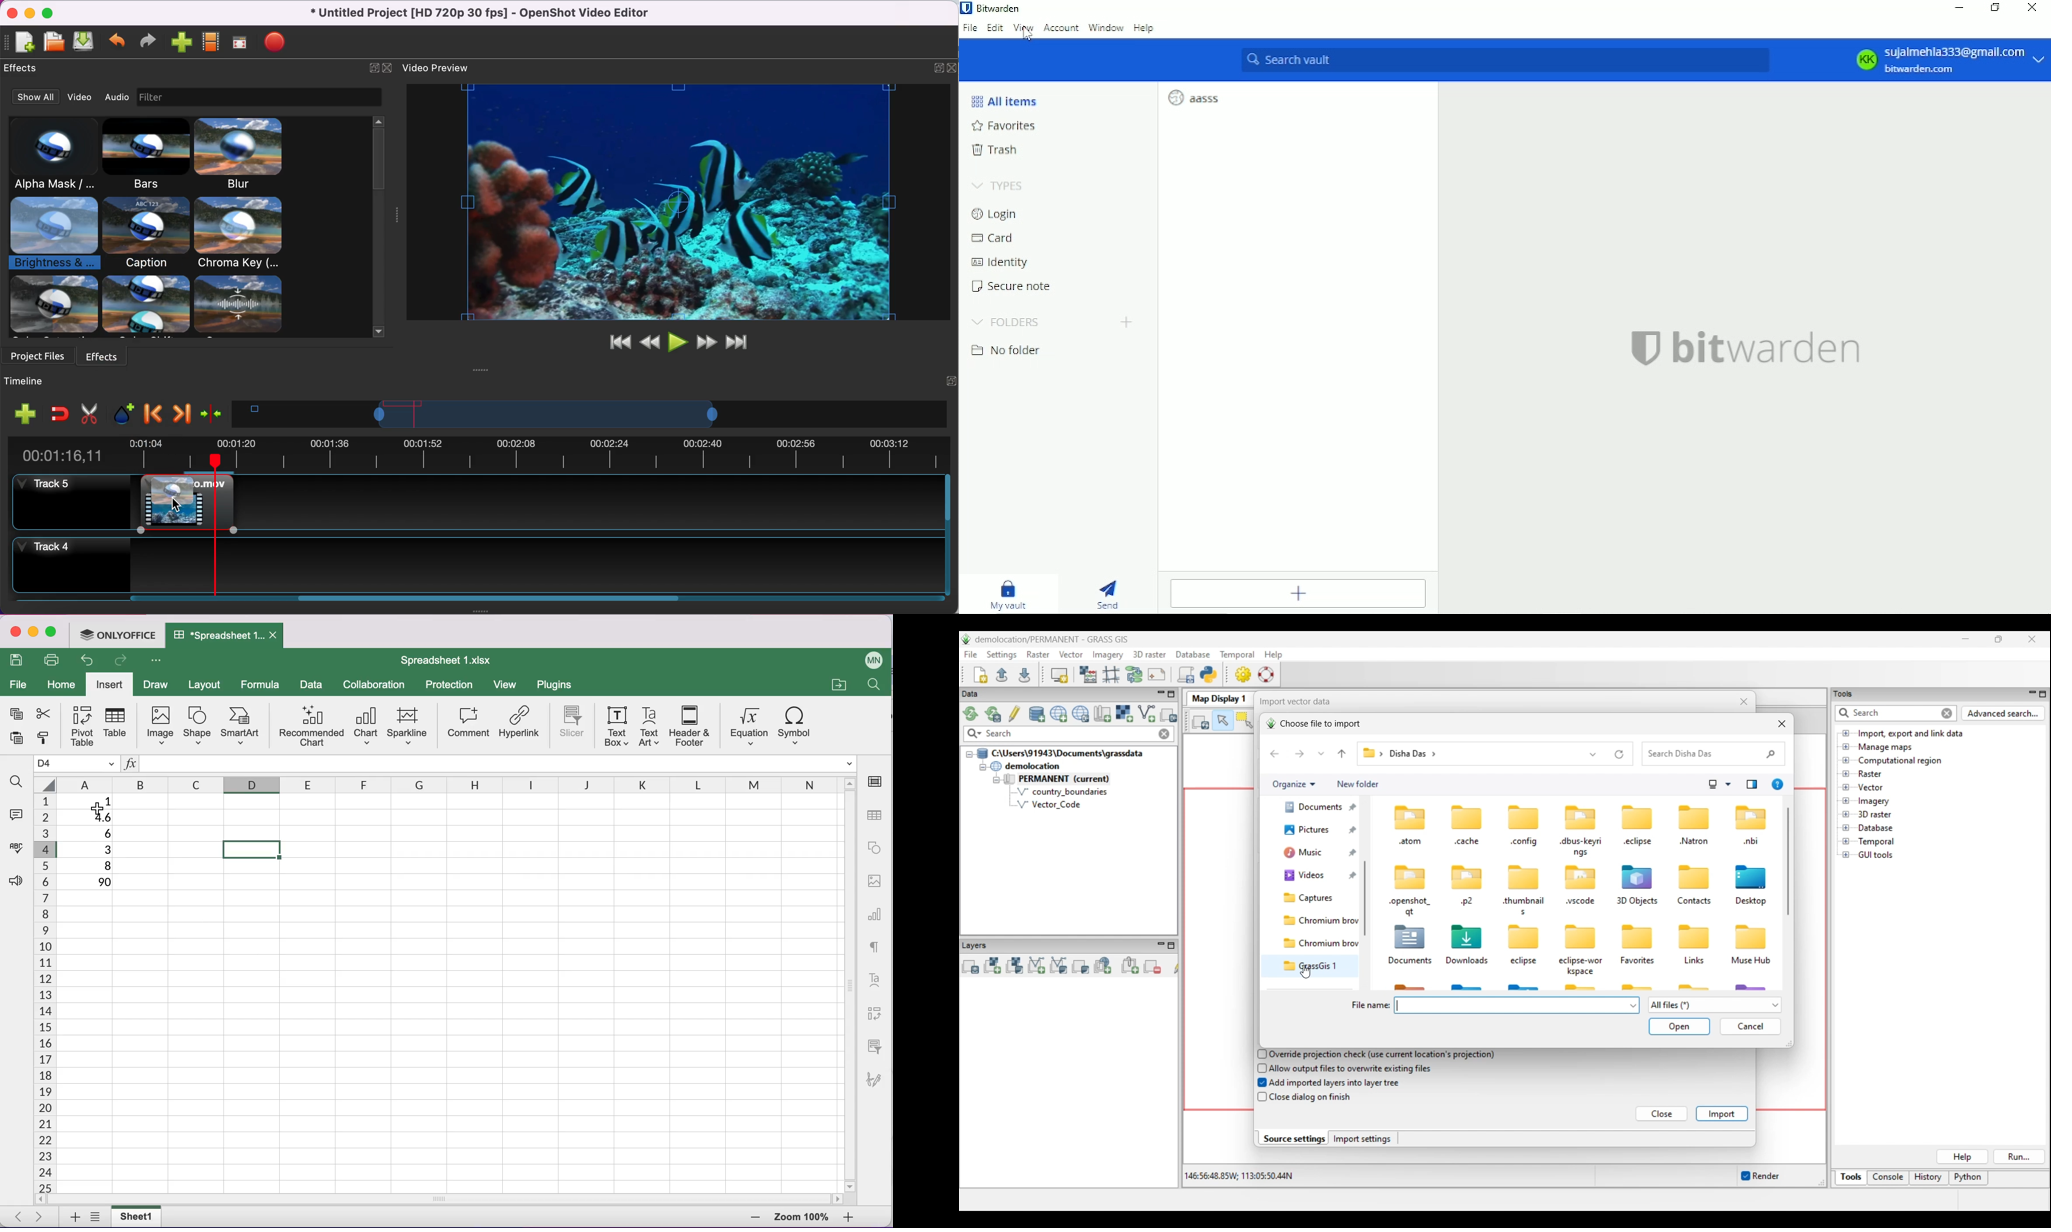 This screenshot has width=2072, height=1232. What do you see at coordinates (738, 342) in the screenshot?
I see `jump to end` at bounding box center [738, 342].